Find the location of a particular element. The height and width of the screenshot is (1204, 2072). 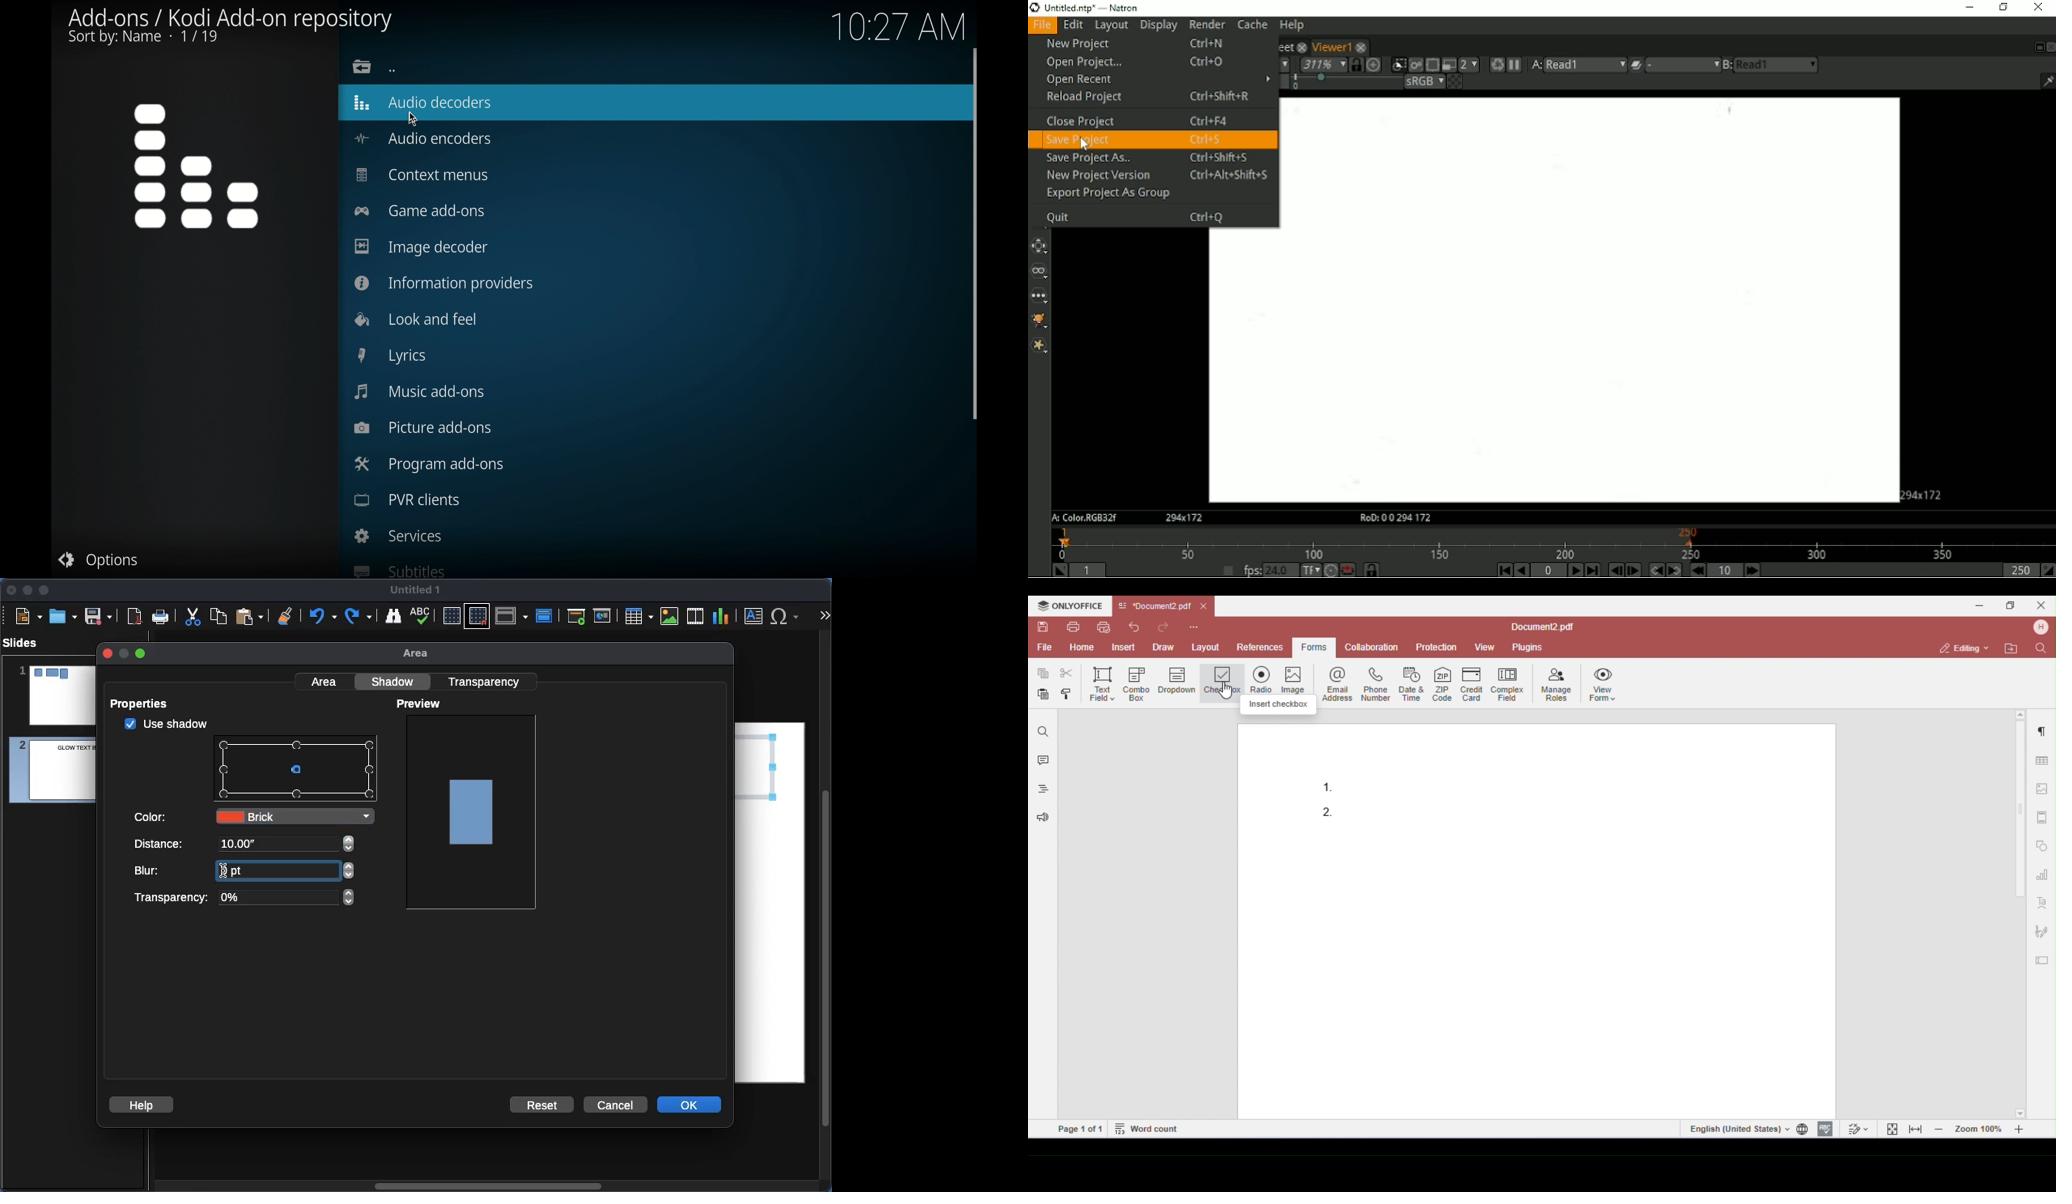

Reset is located at coordinates (544, 1104).